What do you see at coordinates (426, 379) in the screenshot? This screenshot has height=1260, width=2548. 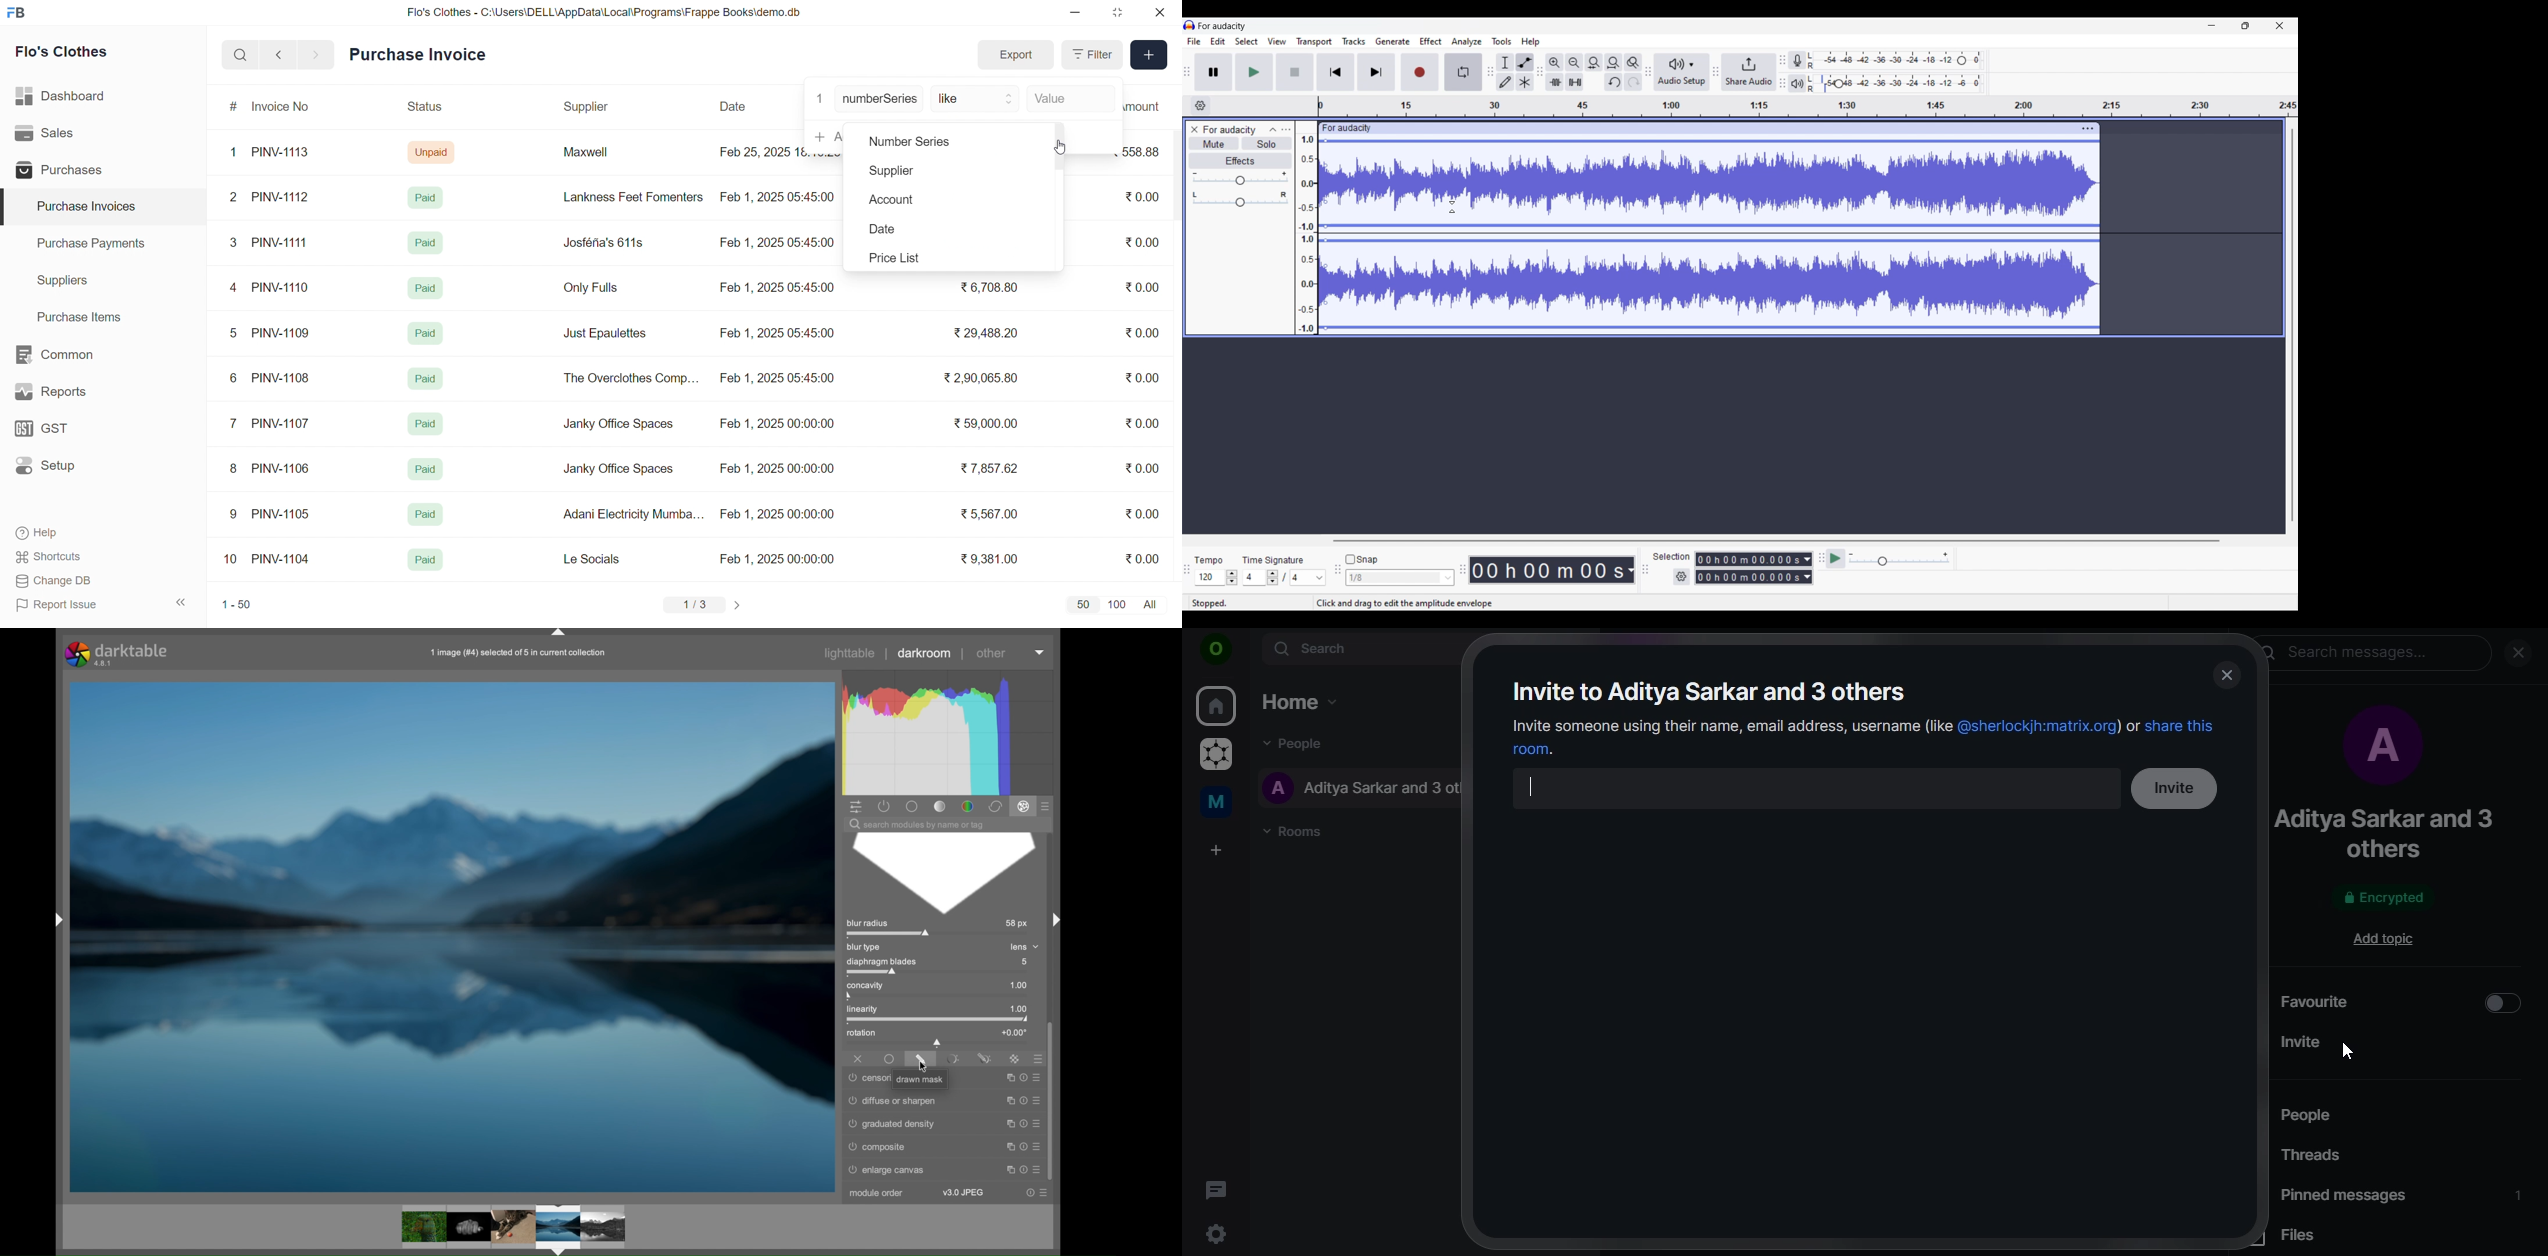 I see `Paid` at bounding box center [426, 379].